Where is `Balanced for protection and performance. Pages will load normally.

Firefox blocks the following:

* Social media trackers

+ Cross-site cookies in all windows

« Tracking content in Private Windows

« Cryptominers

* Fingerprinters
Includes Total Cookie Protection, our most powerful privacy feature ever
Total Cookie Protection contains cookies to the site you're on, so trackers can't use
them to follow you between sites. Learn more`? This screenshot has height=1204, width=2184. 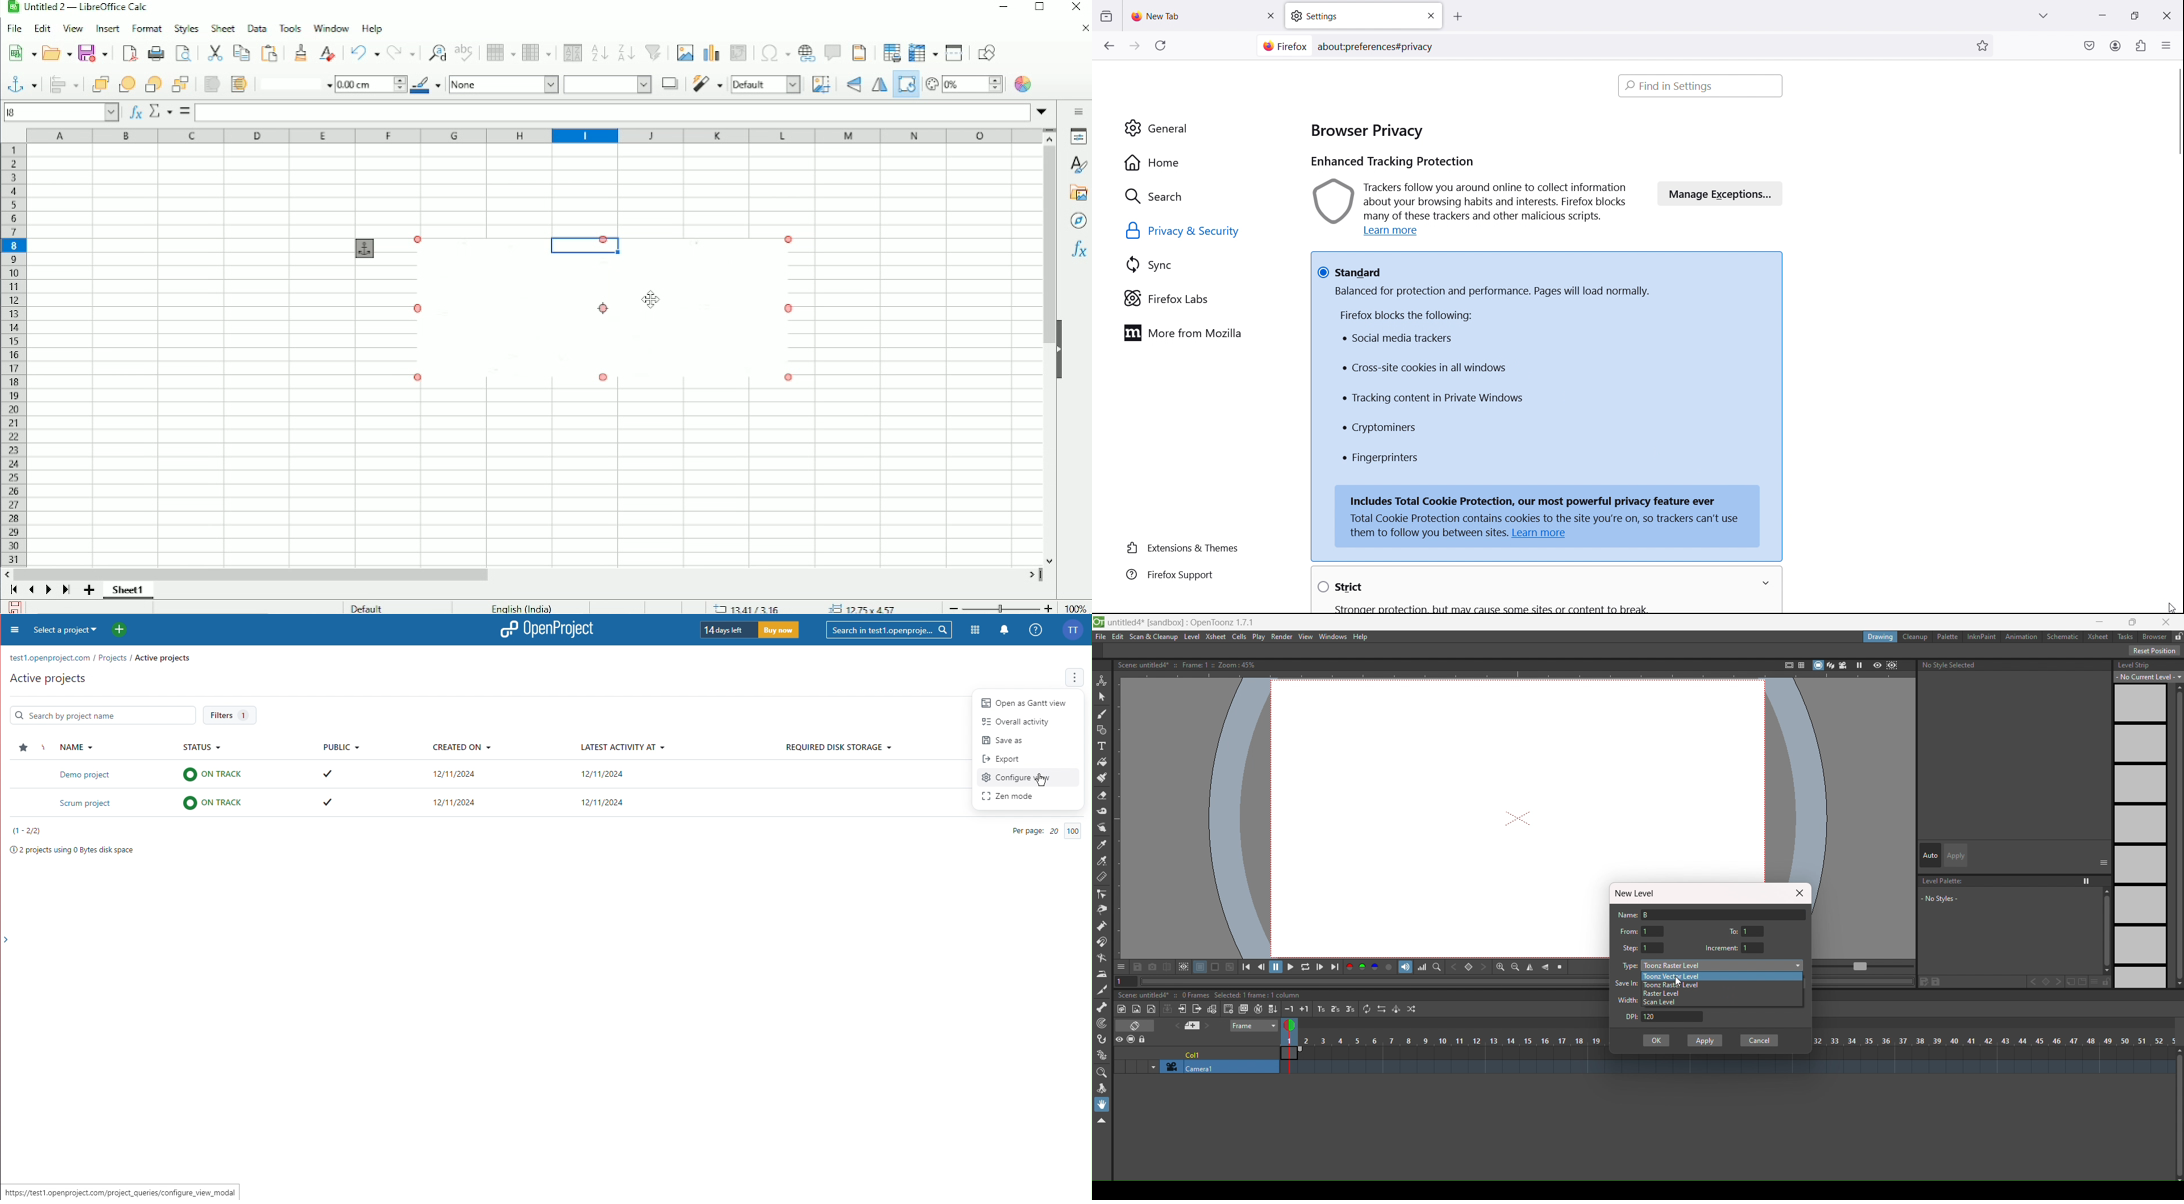
Balanced for protection and performance. Pages will load normally.

Firefox blocks the following:

* Social media trackers

+ Cross-site cookies in all windows

« Tracking content in Private Windows

« Cryptominers

* Fingerprinters
Includes Total Cookie Protection, our most powerful privacy feature ever
Total Cookie Protection contains cookies to the site you're on, so trackers can't use
them to follow you between sites. Learn more is located at coordinates (1548, 417).